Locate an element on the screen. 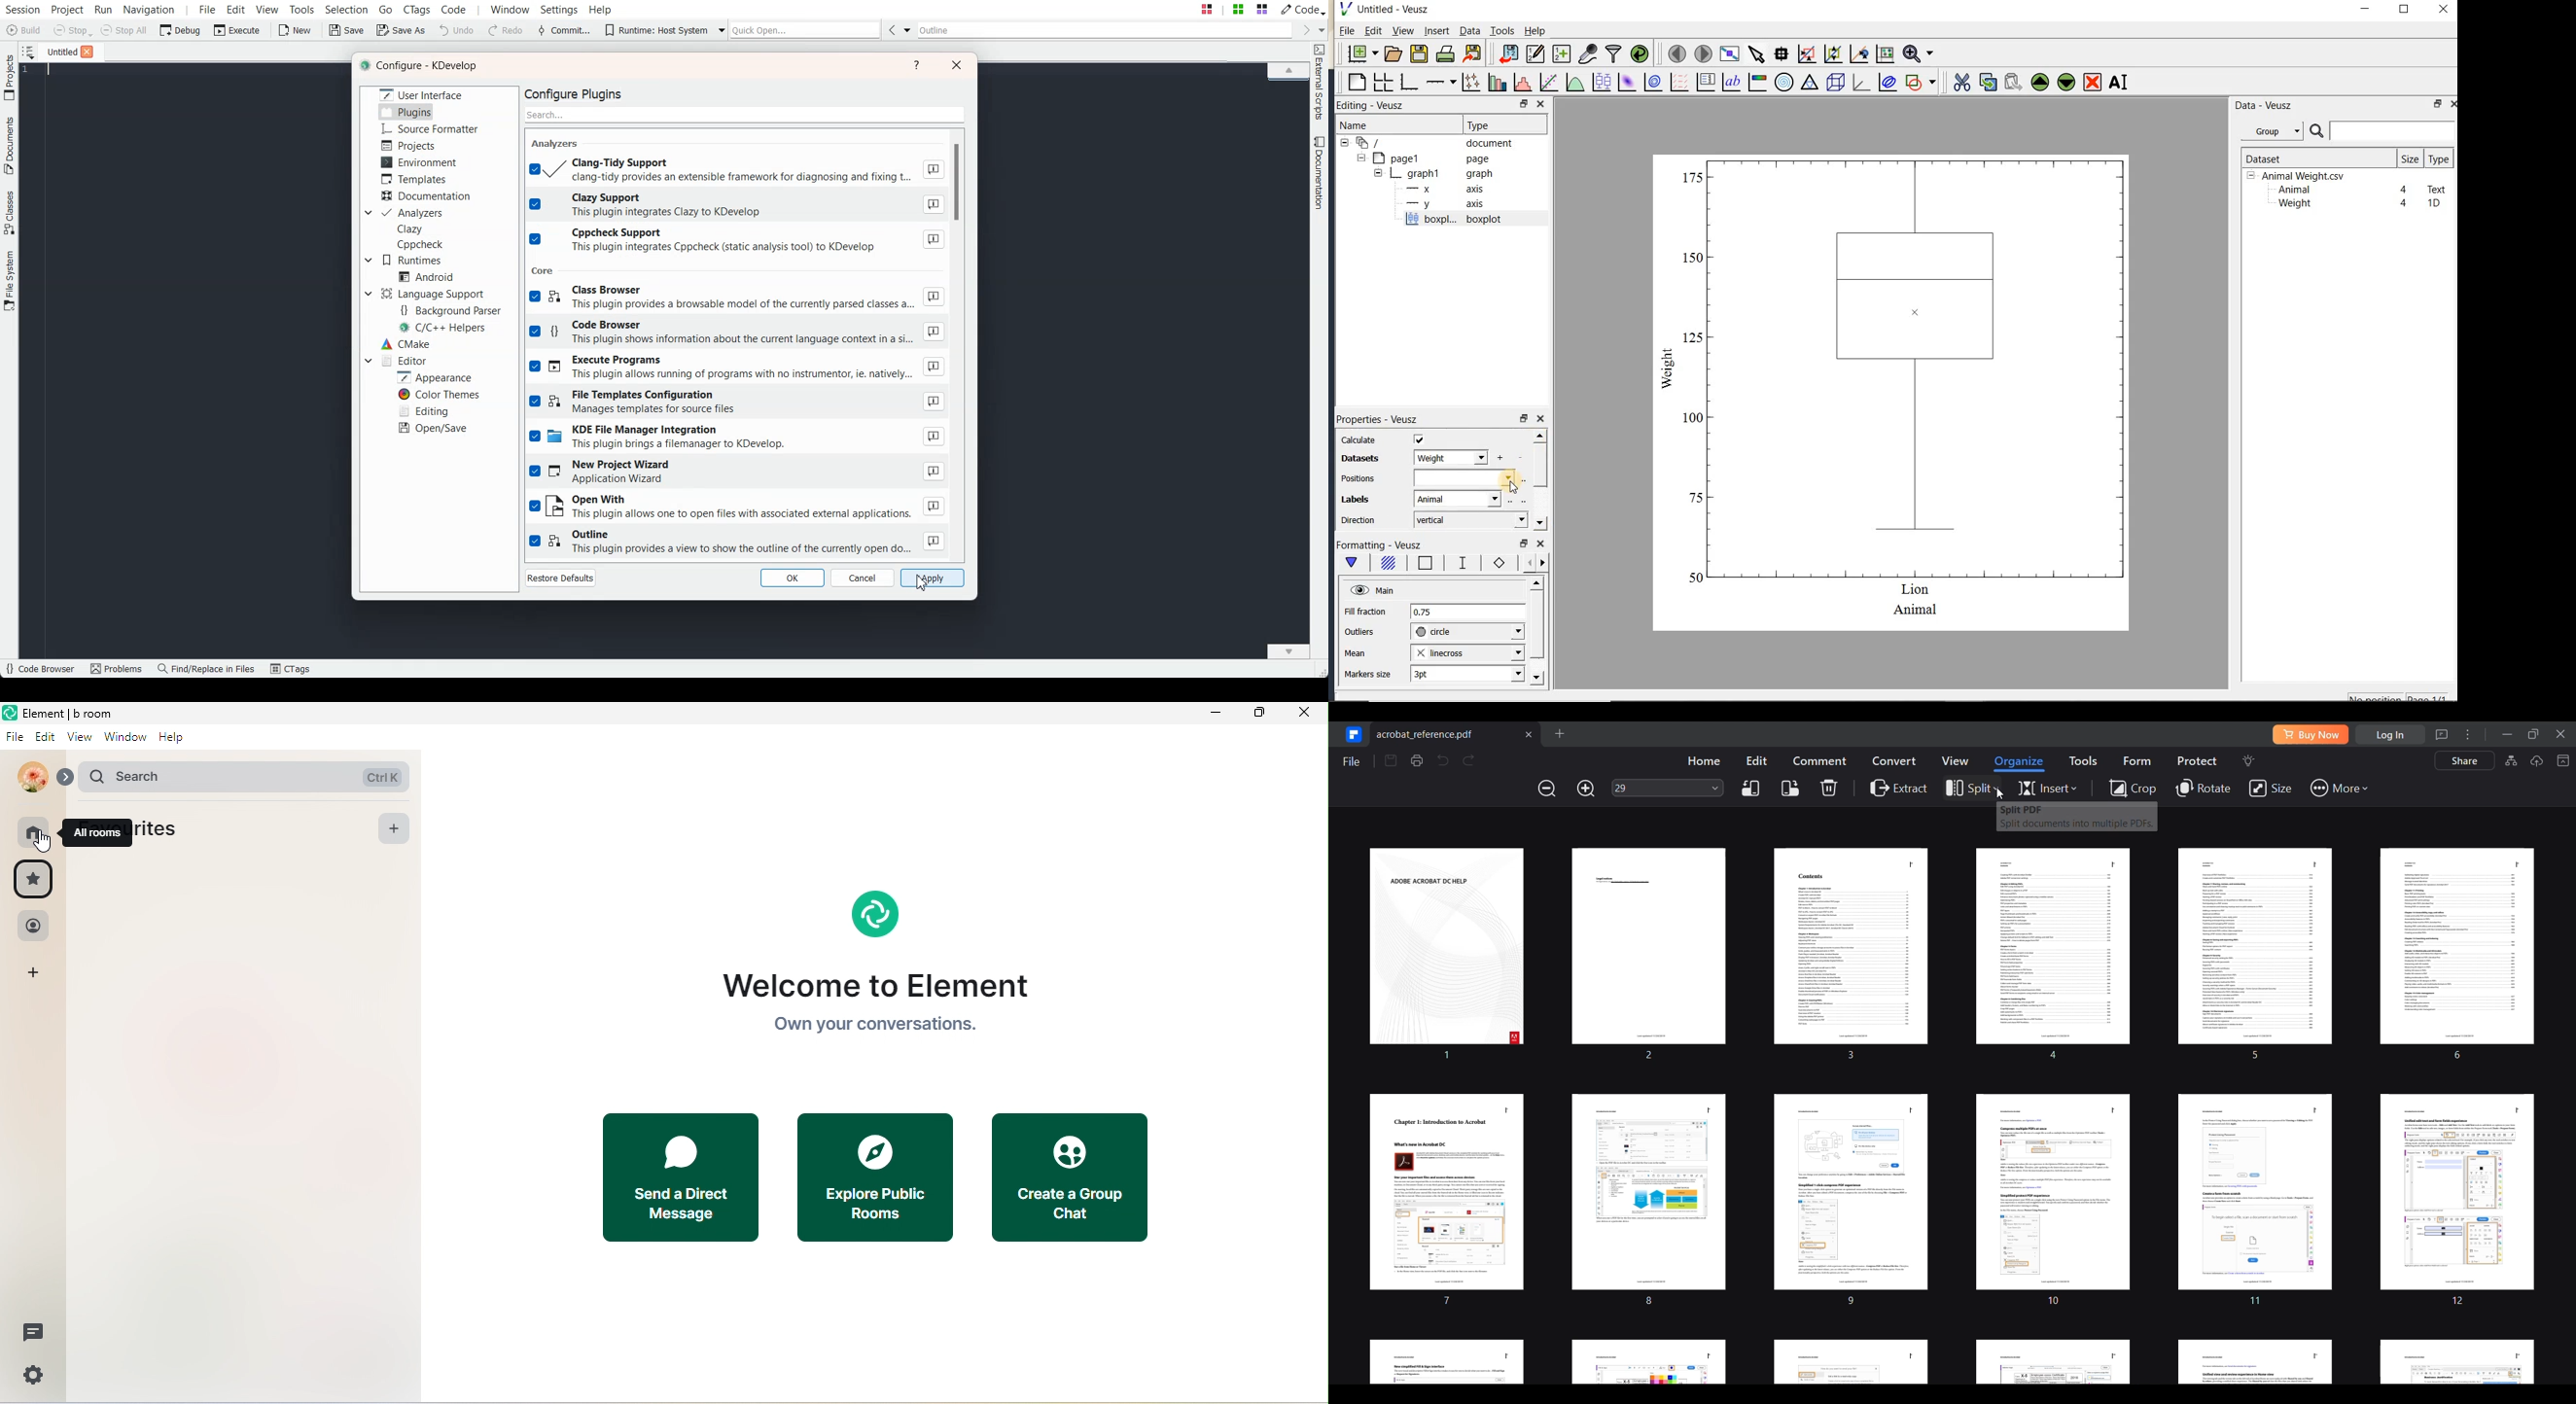  explore public room is located at coordinates (876, 1175).